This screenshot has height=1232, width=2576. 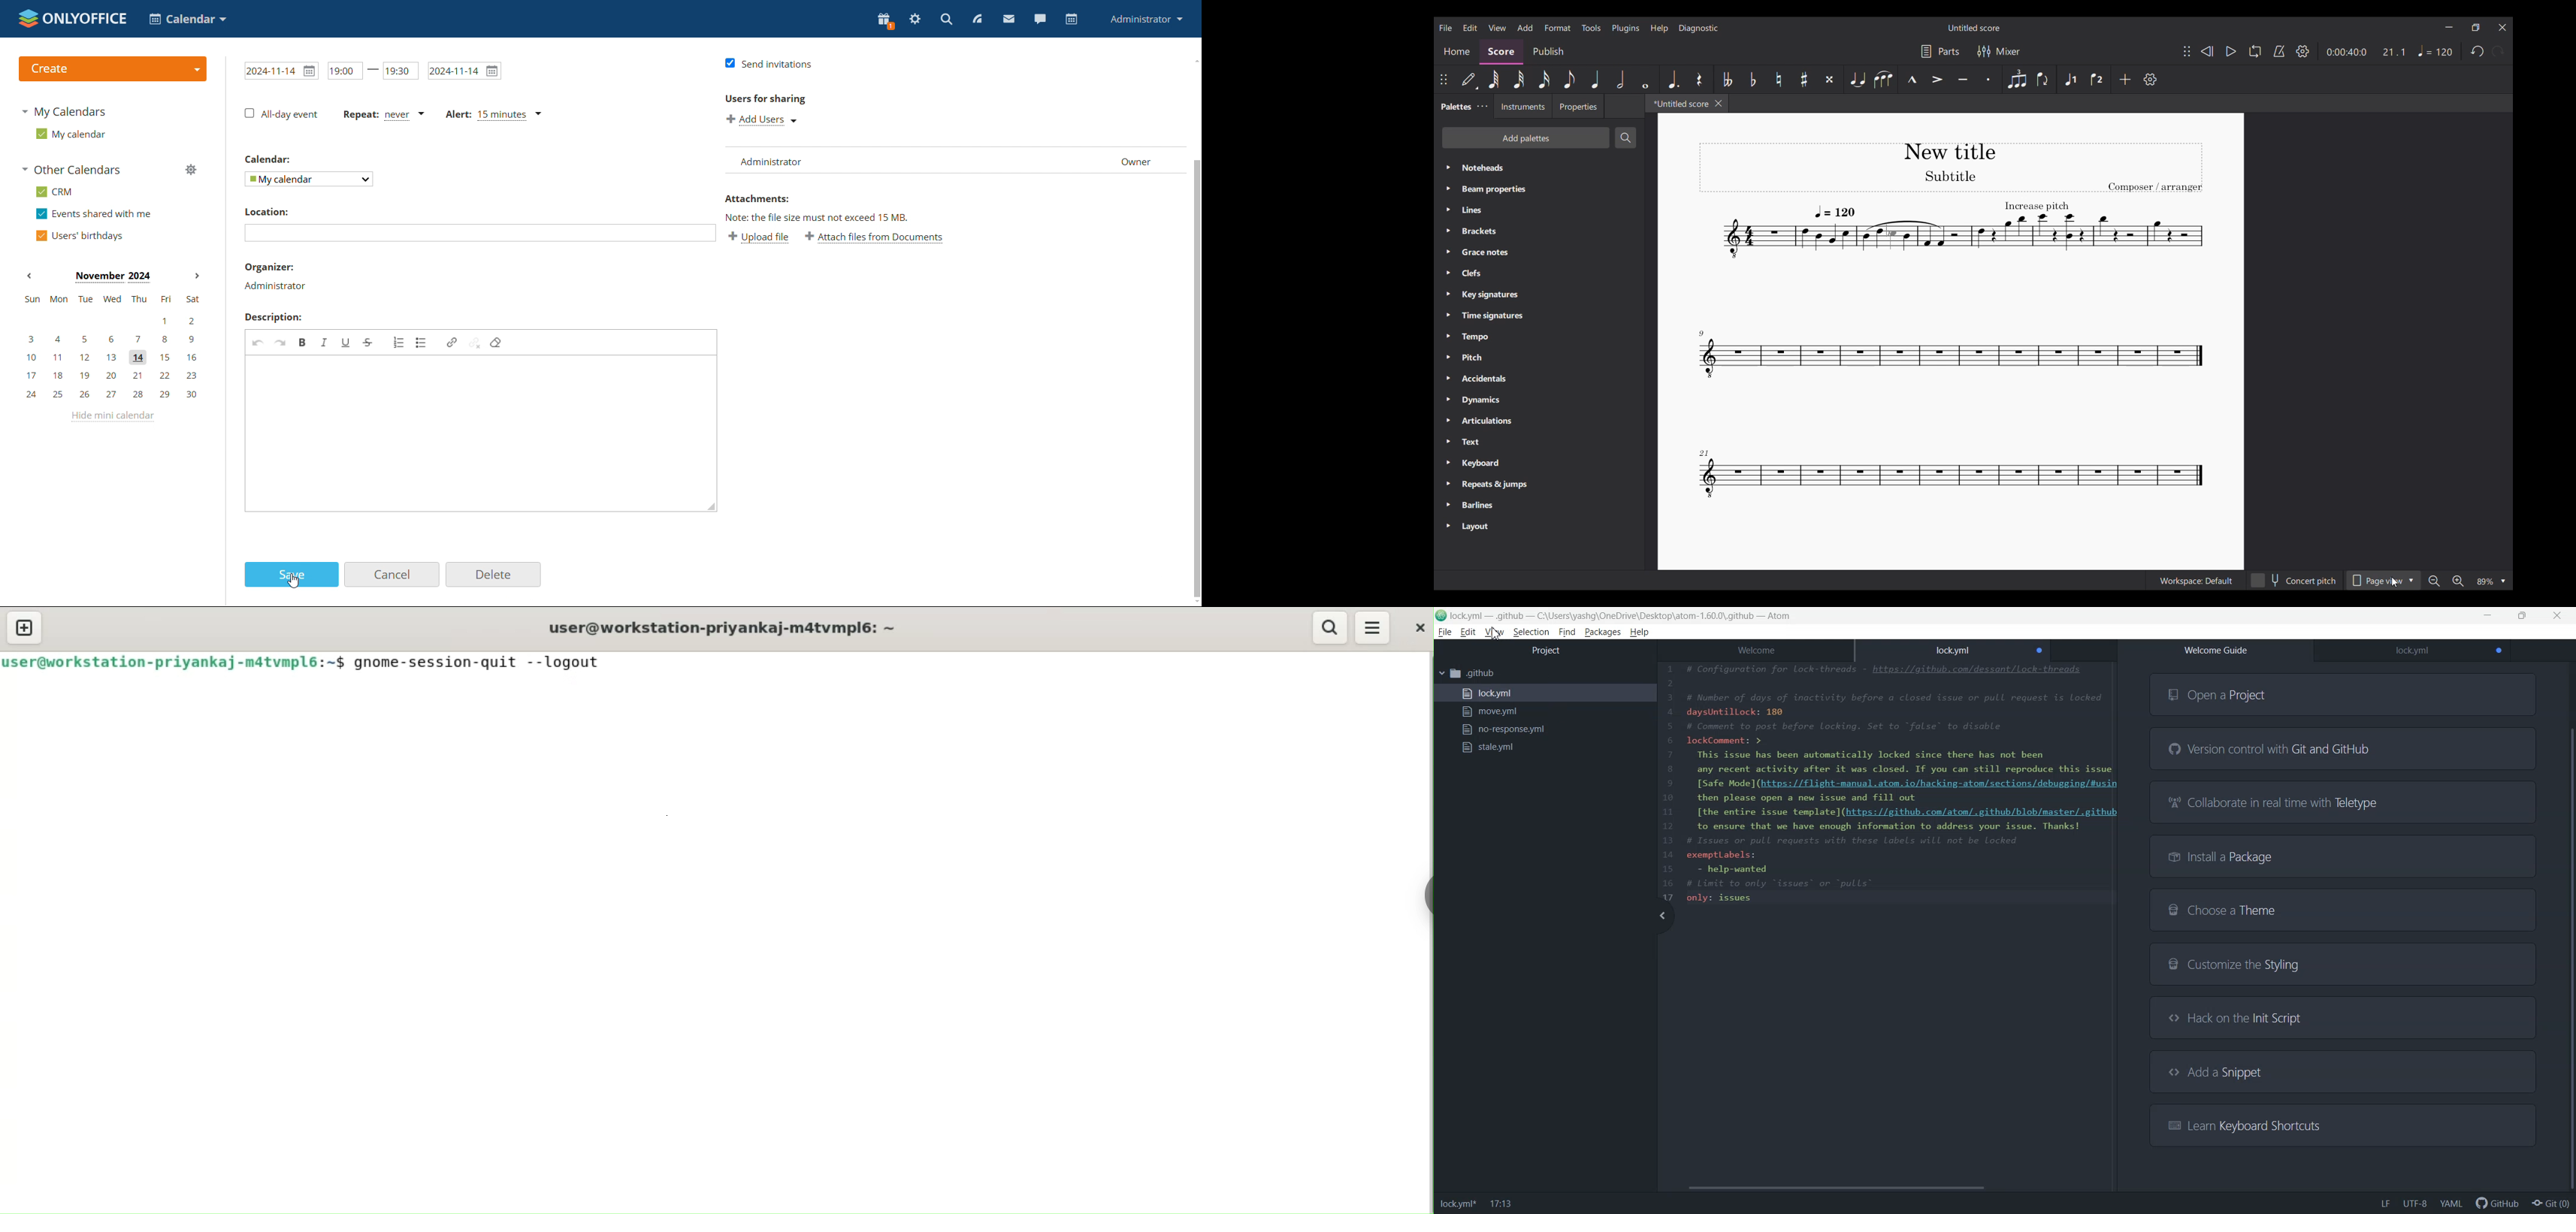 What do you see at coordinates (1531, 633) in the screenshot?
I see `Selection` at bounding box center [1531, 633].